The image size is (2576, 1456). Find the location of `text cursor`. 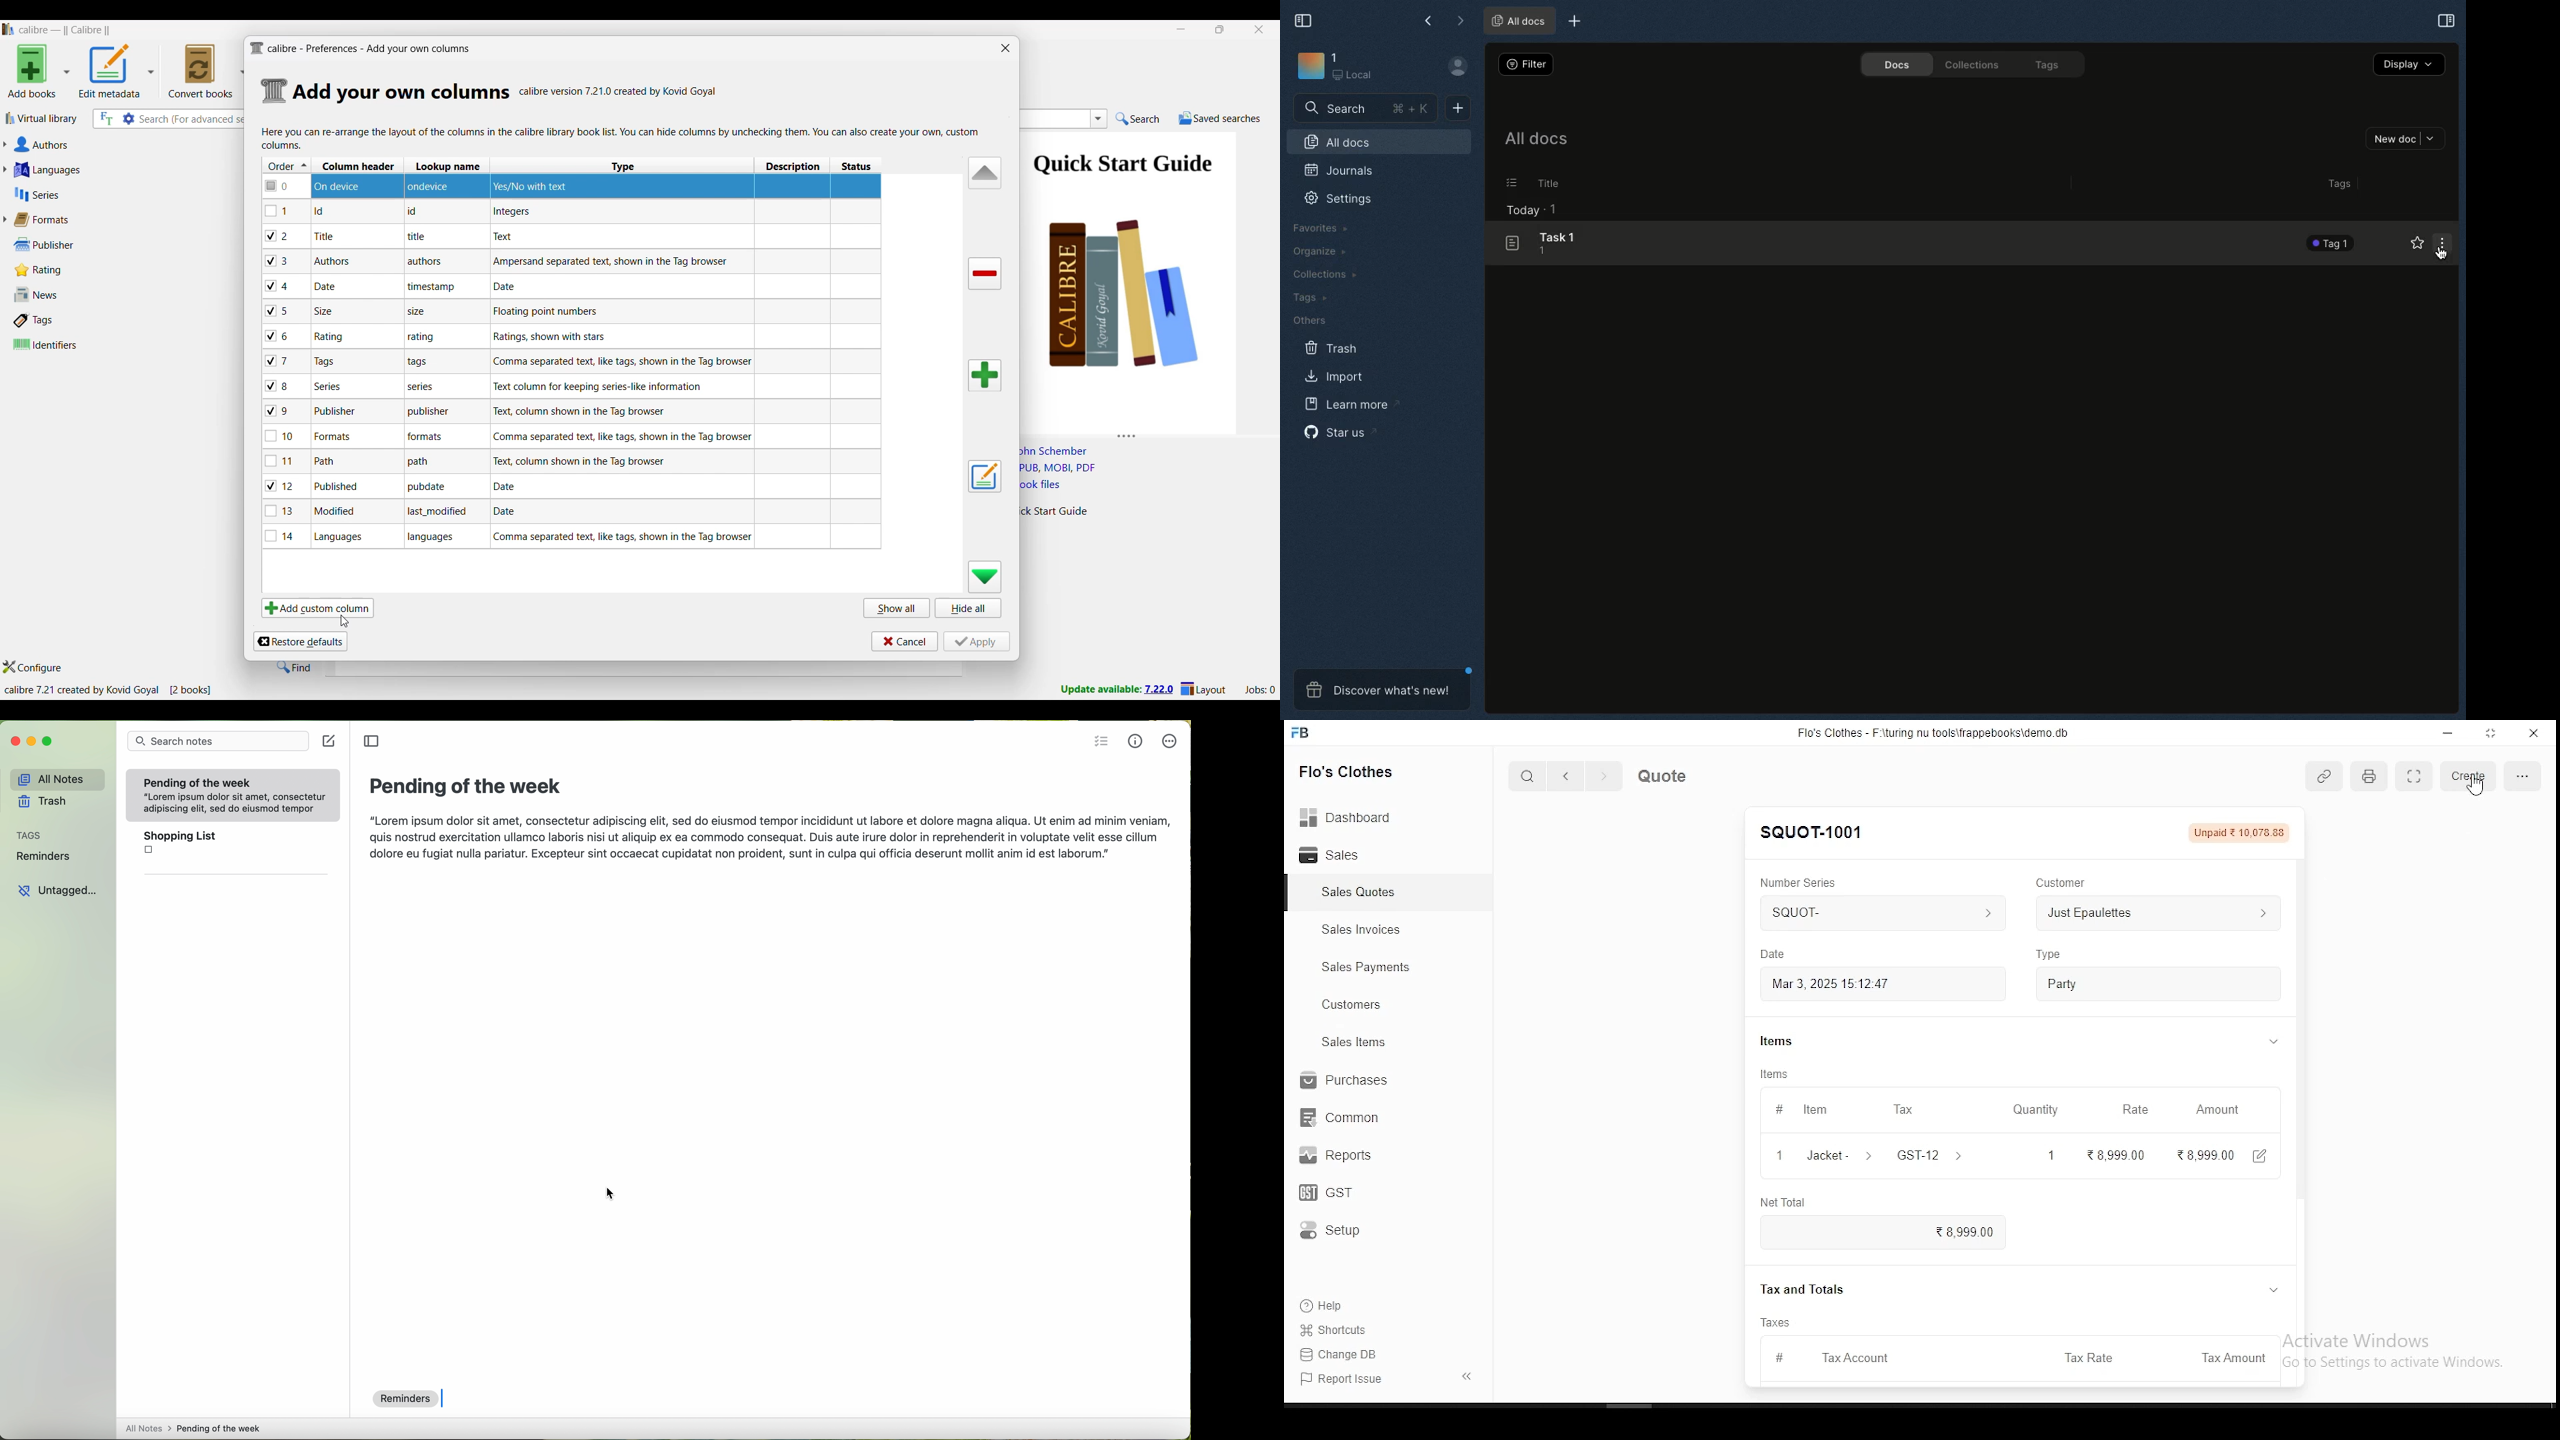

text cursor is located at coordinates (446, 1399).